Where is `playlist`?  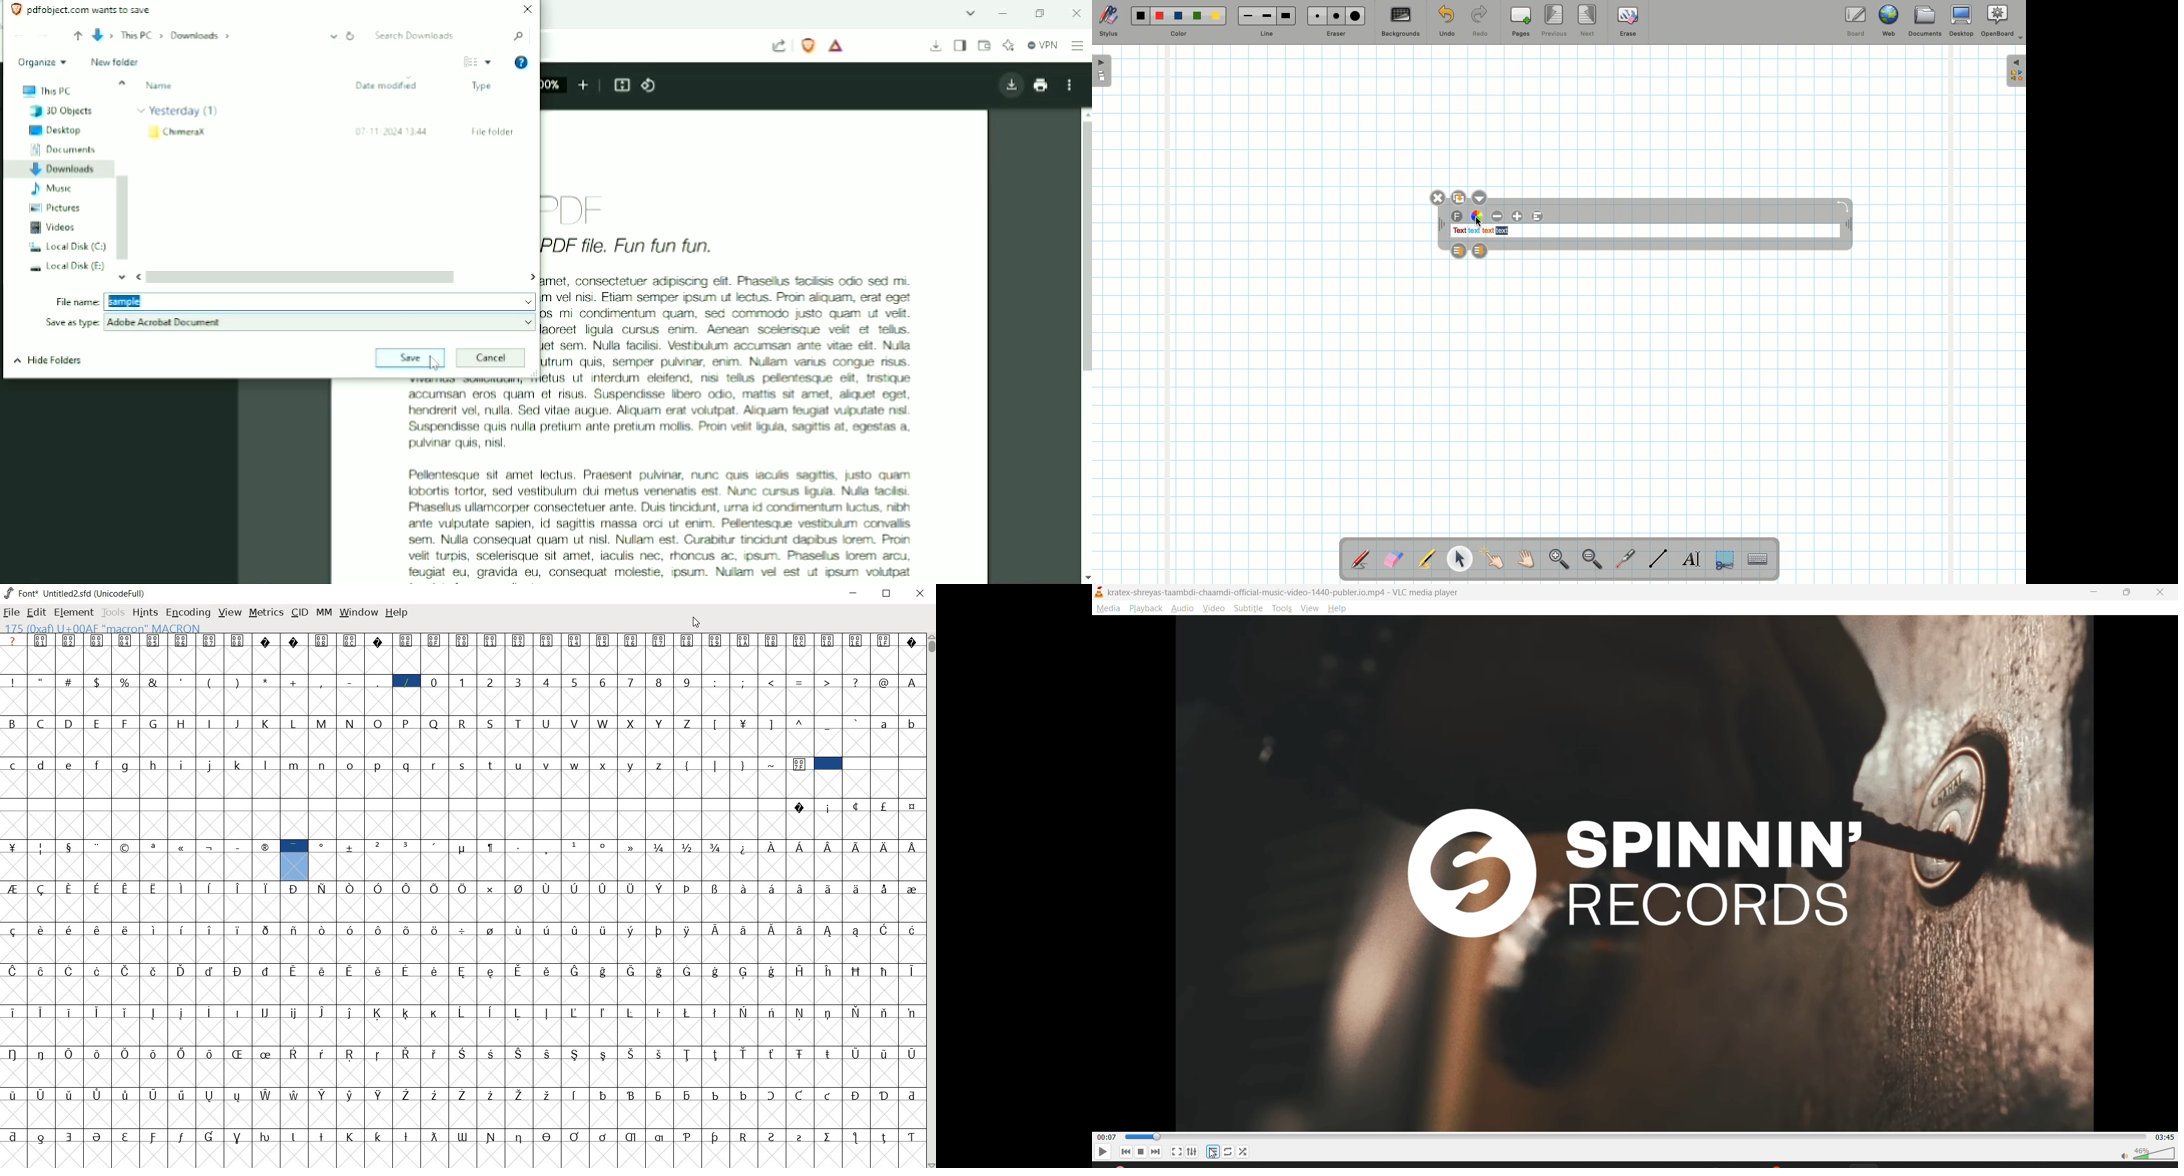
playlist is located at coordinates (1213, 1151).